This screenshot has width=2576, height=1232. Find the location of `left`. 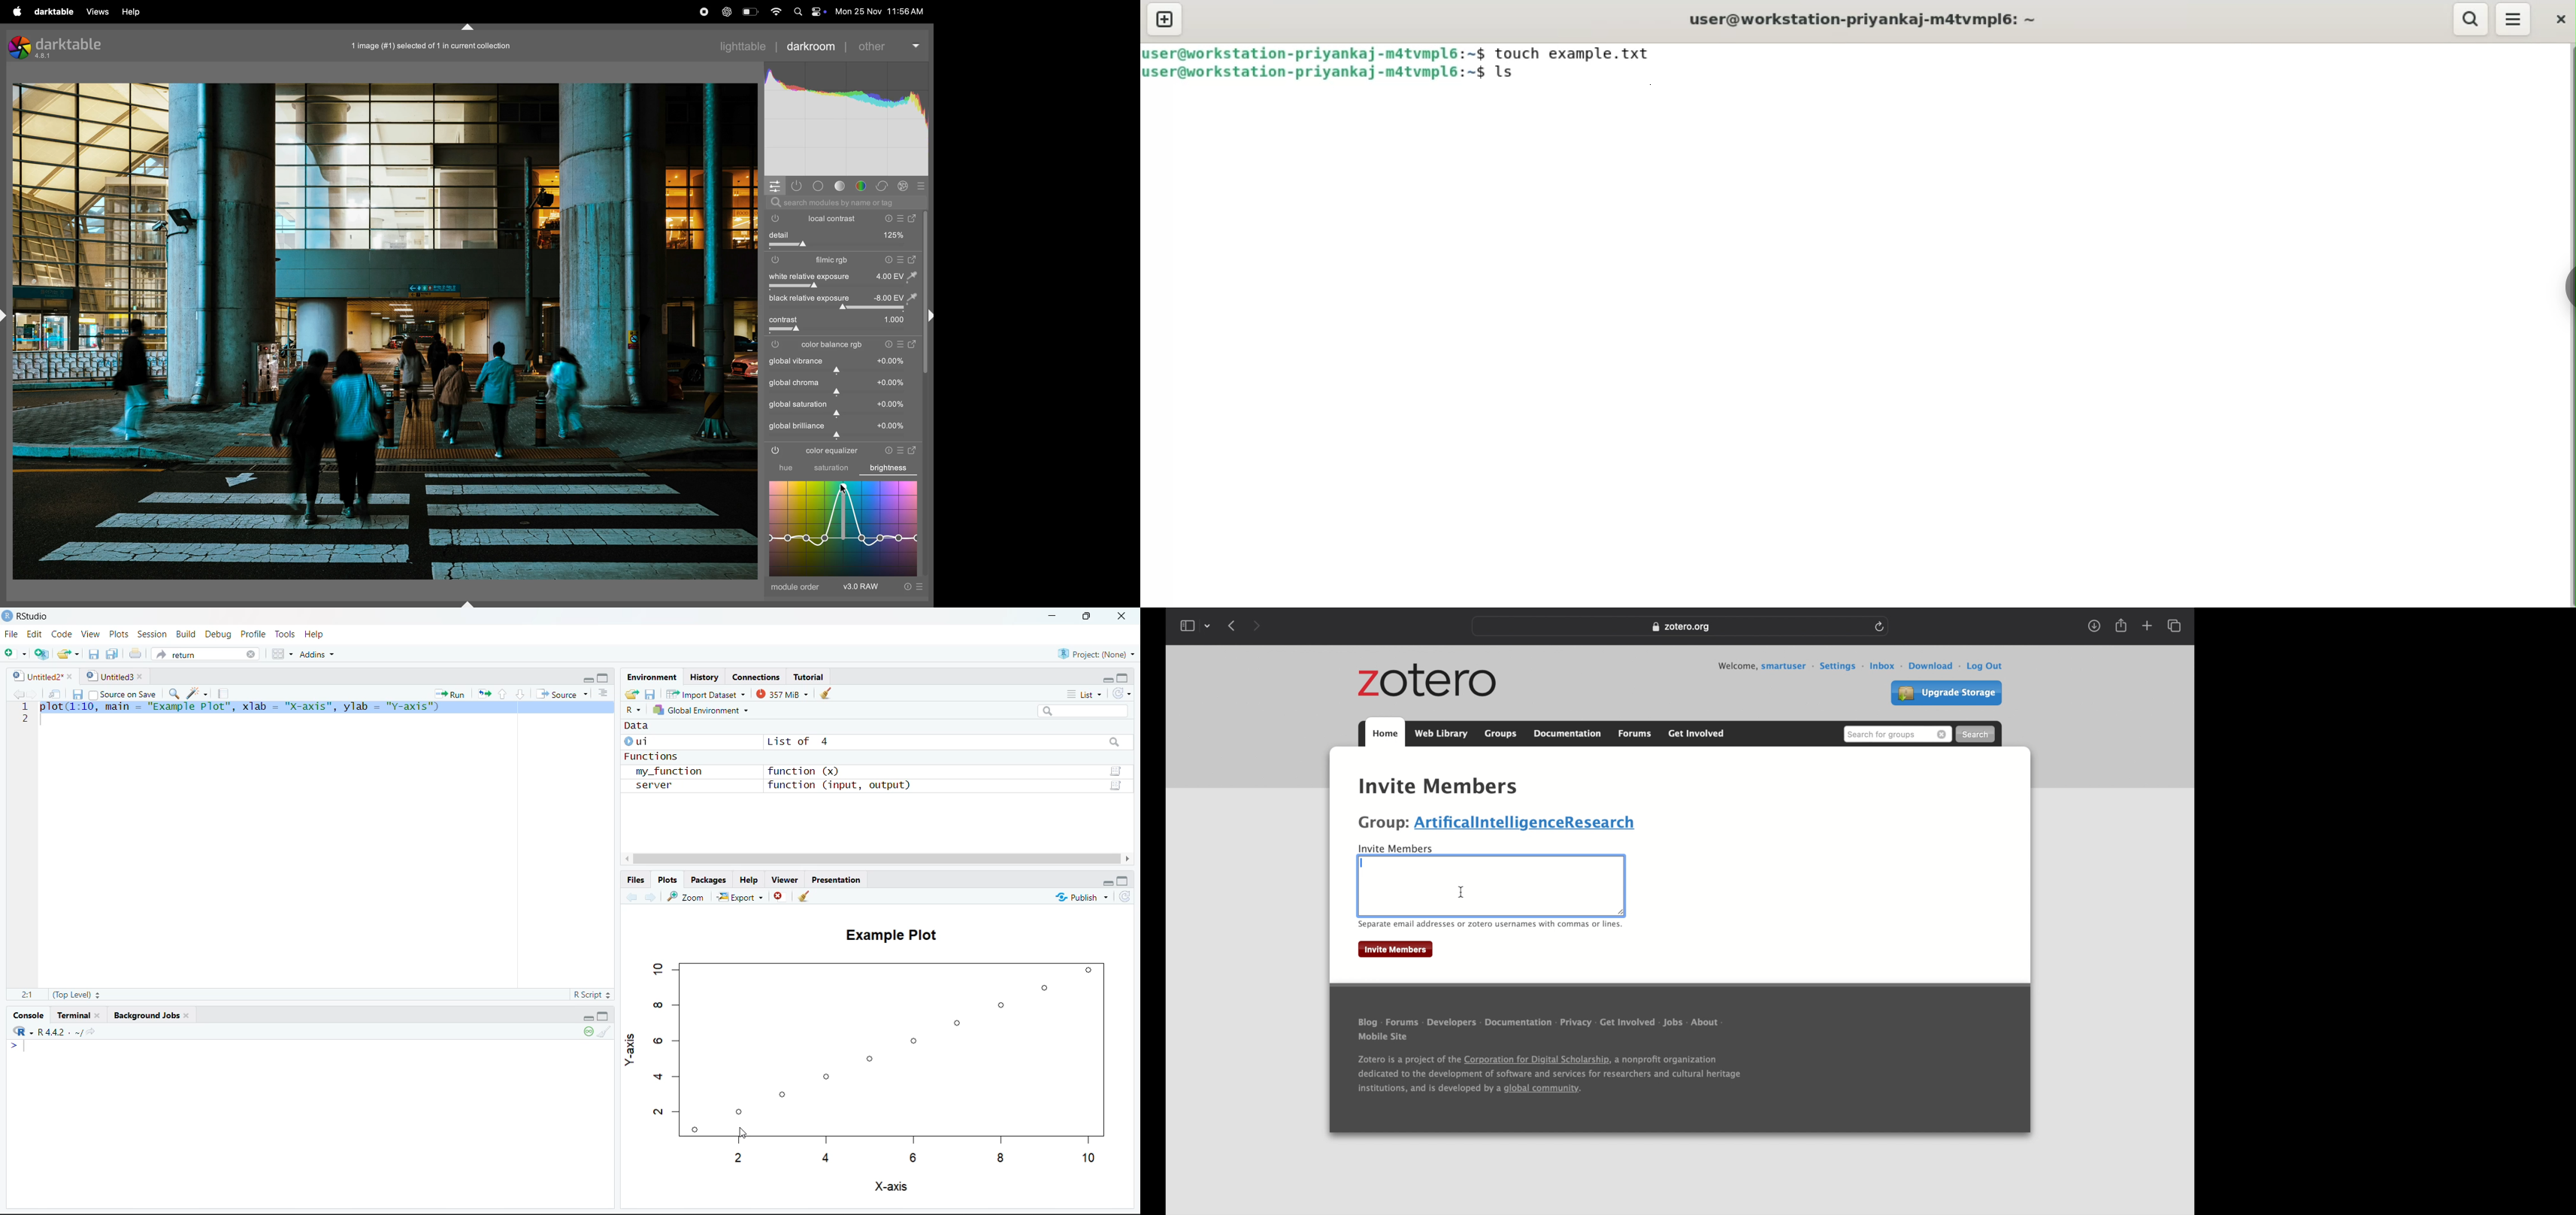

left is located at coordinates (626, 859).